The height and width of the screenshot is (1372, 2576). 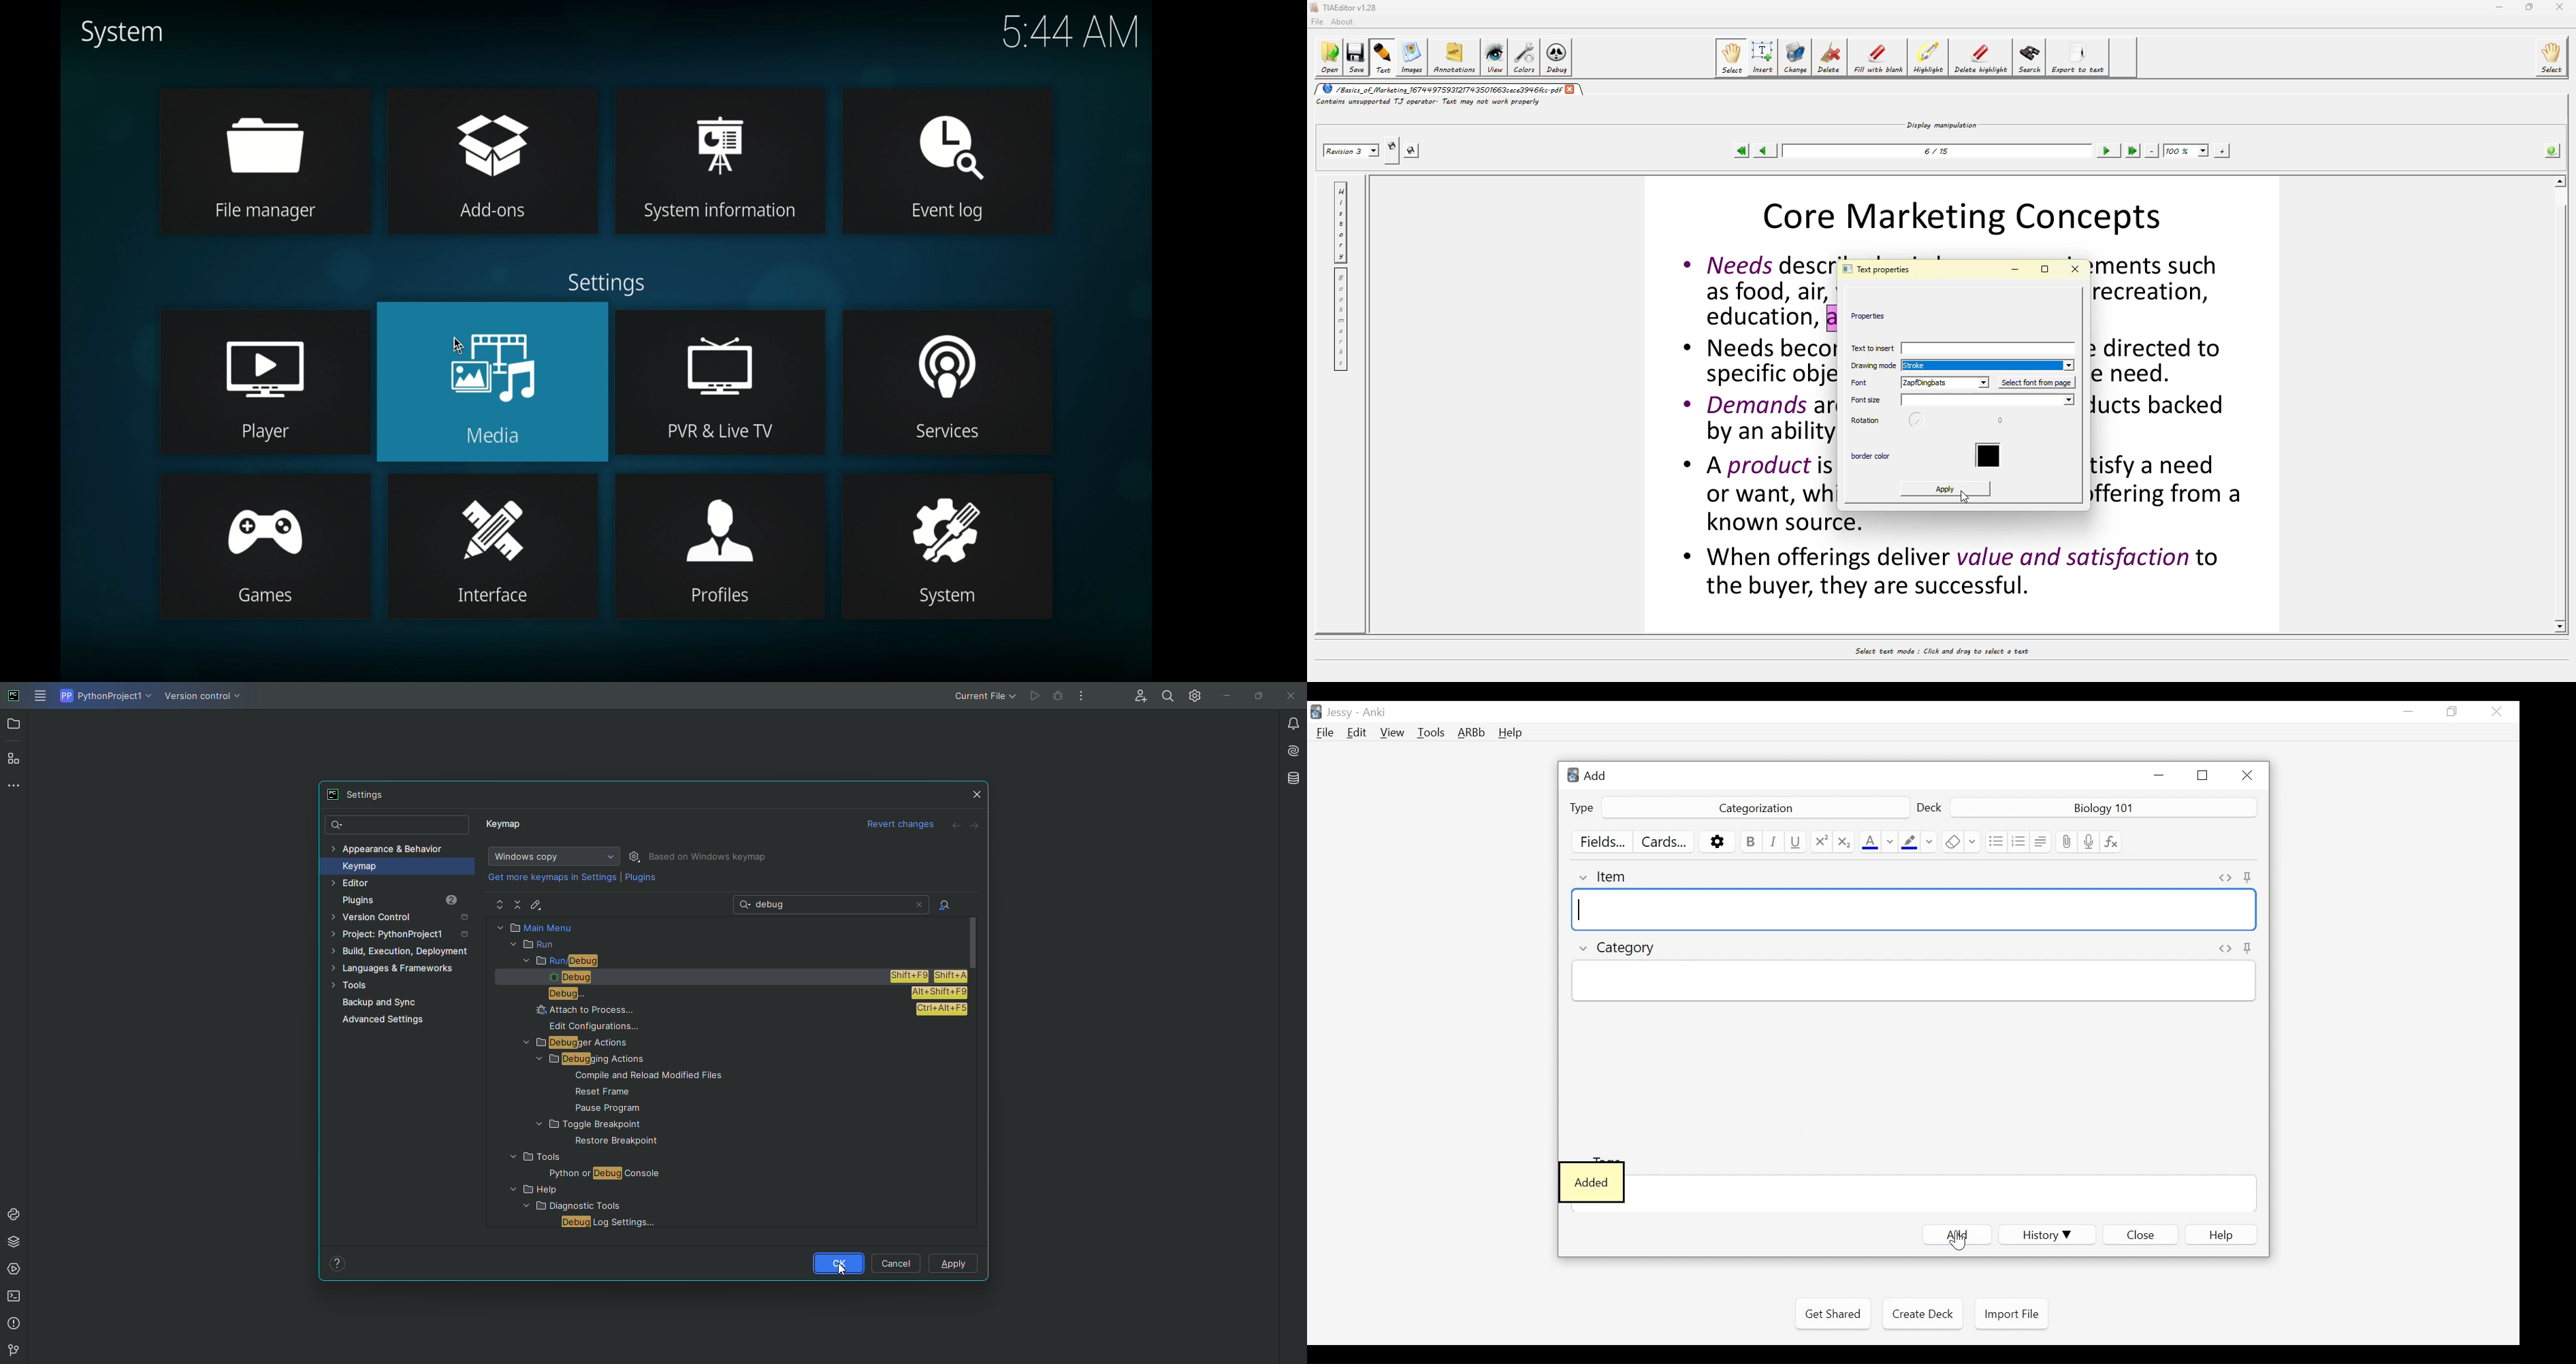 I want to click on Customize Field, so click(x=1602, y=841).